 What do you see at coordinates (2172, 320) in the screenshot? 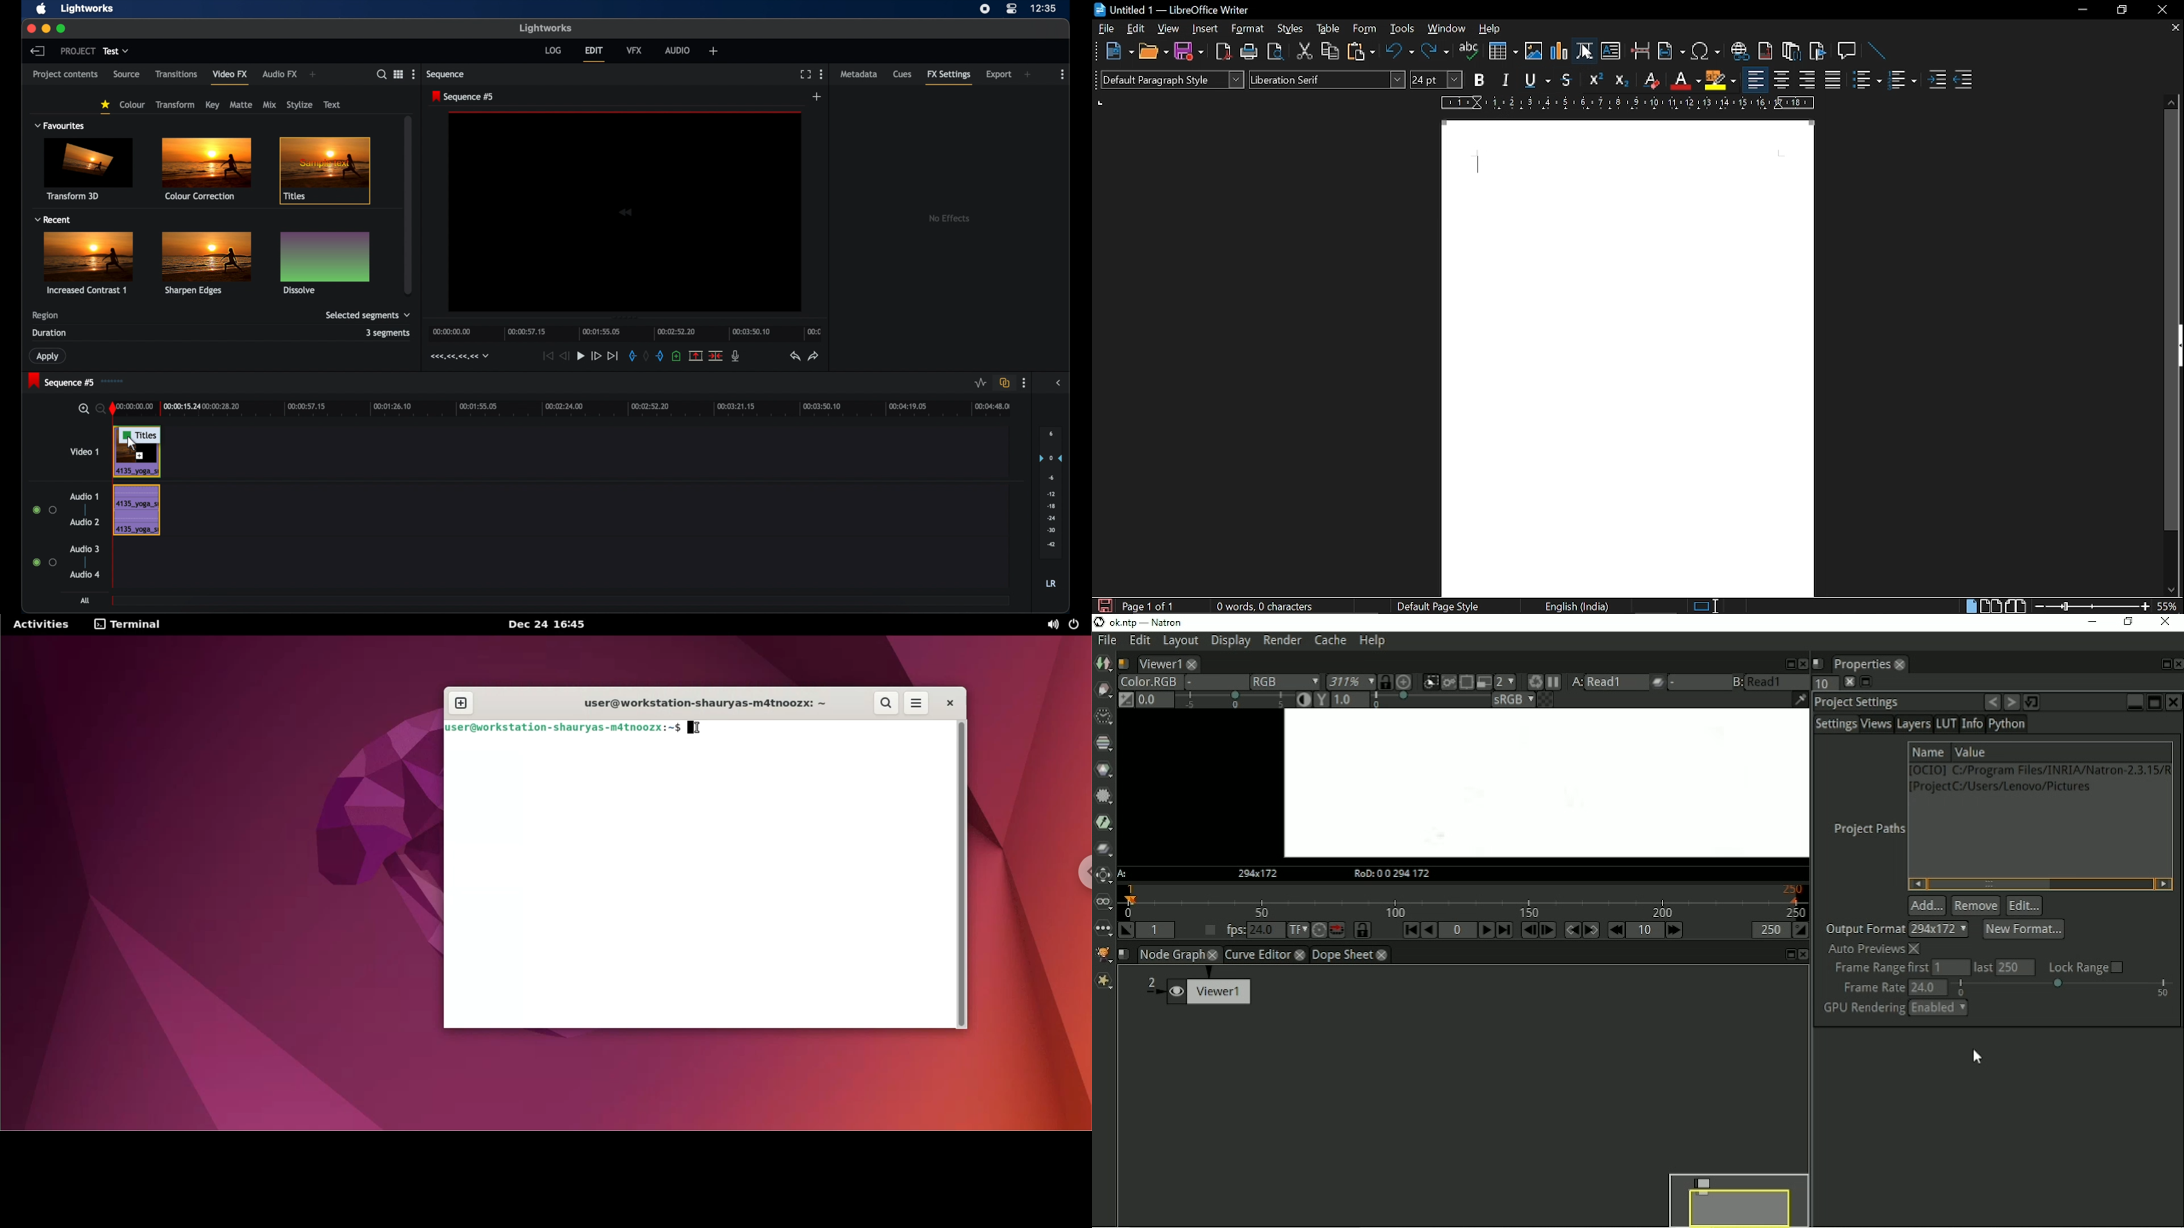
I see `vertical scrollbar` at bounding box center [2172, 320].